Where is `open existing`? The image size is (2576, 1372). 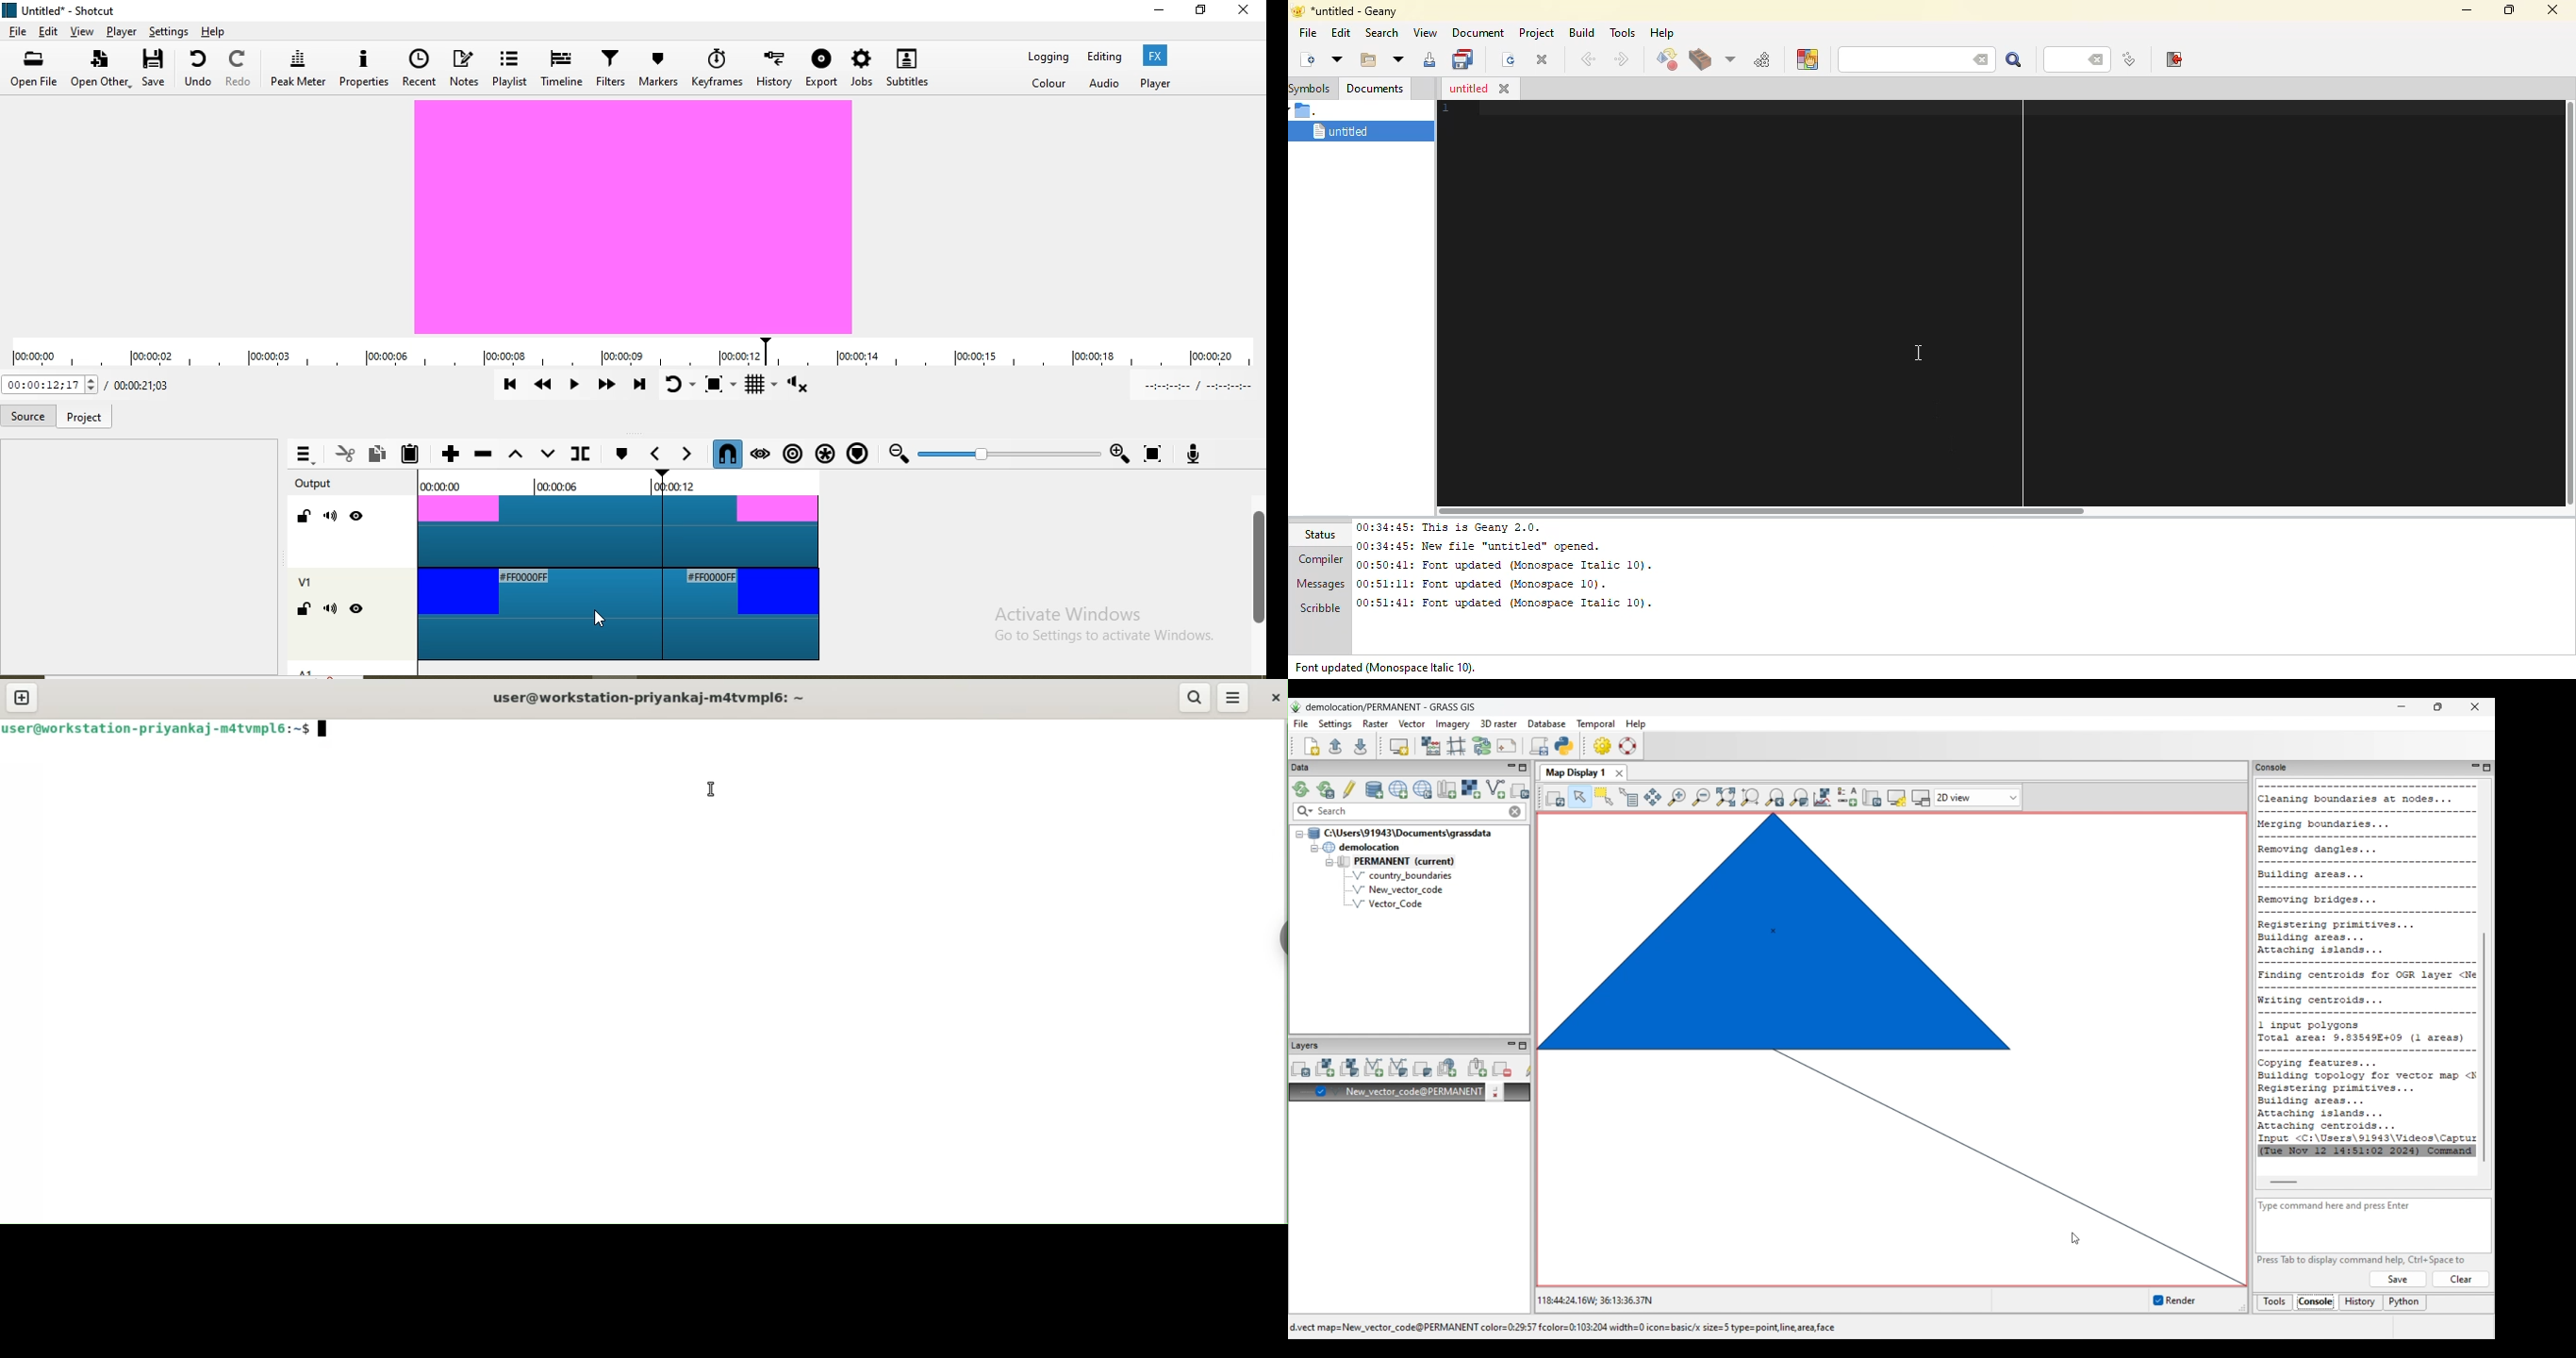
open existing is located at coordinates (1366, 59).